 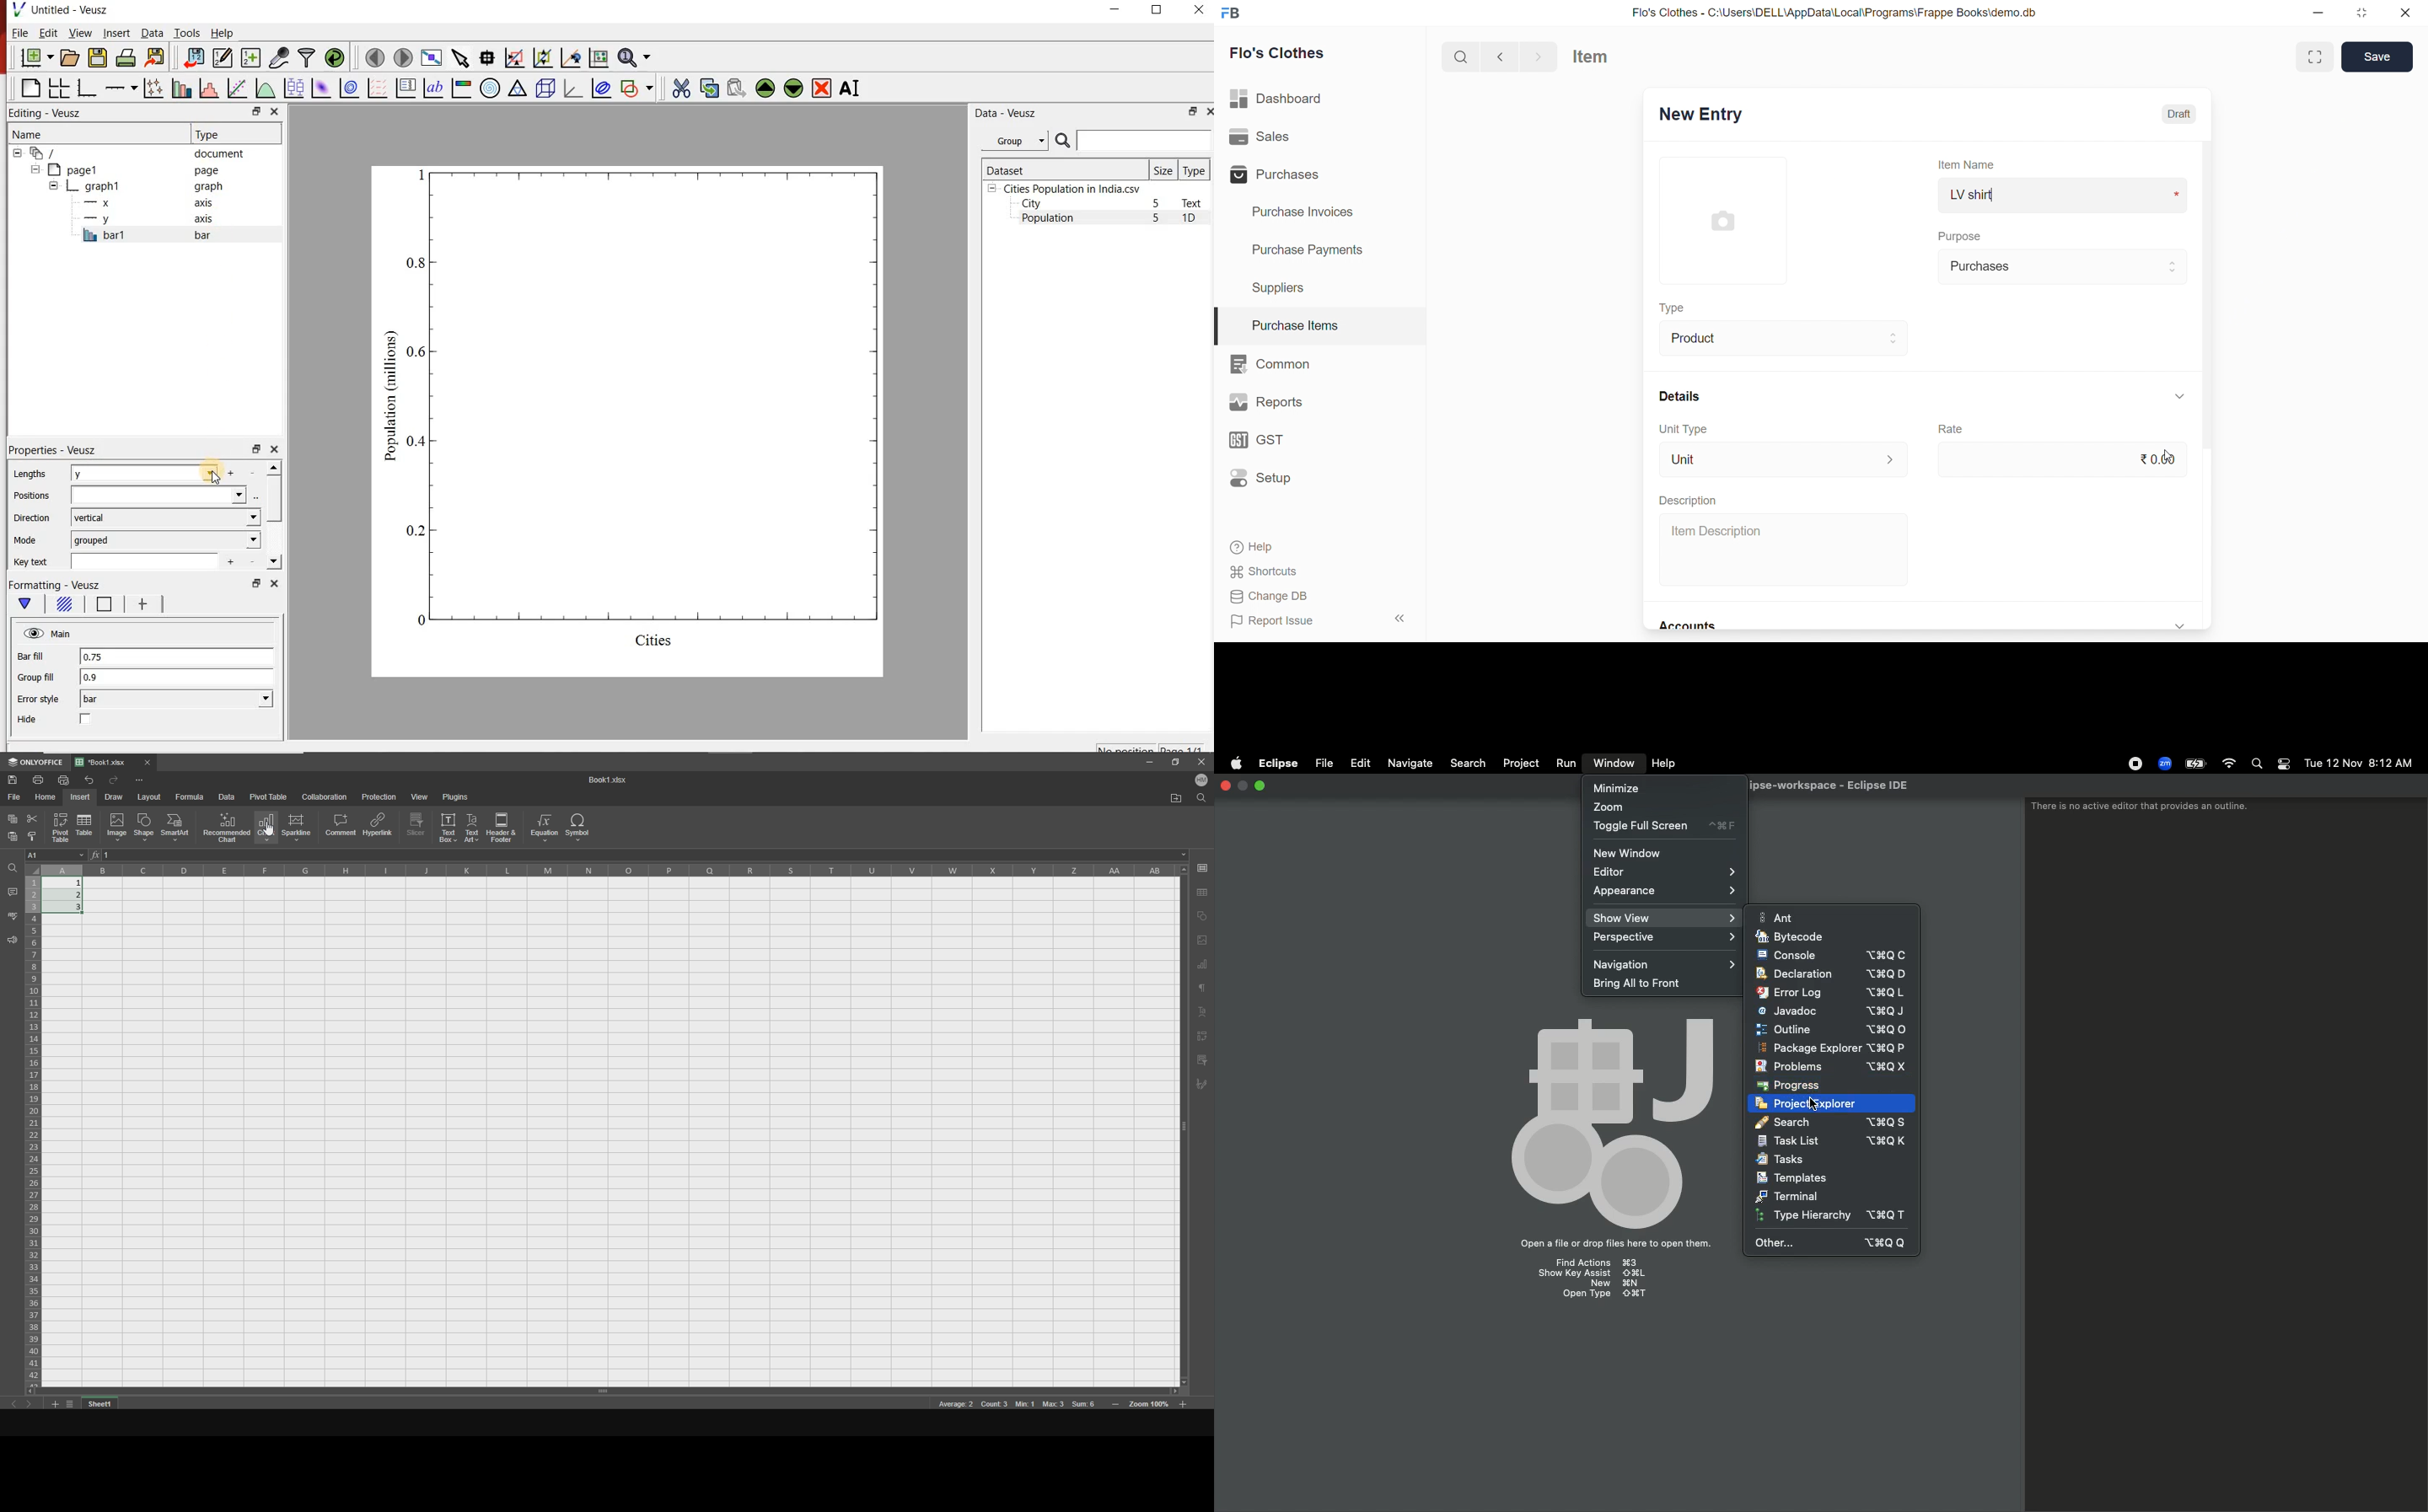 I want to click on expand/collapse, so click(x=2181, y=624).